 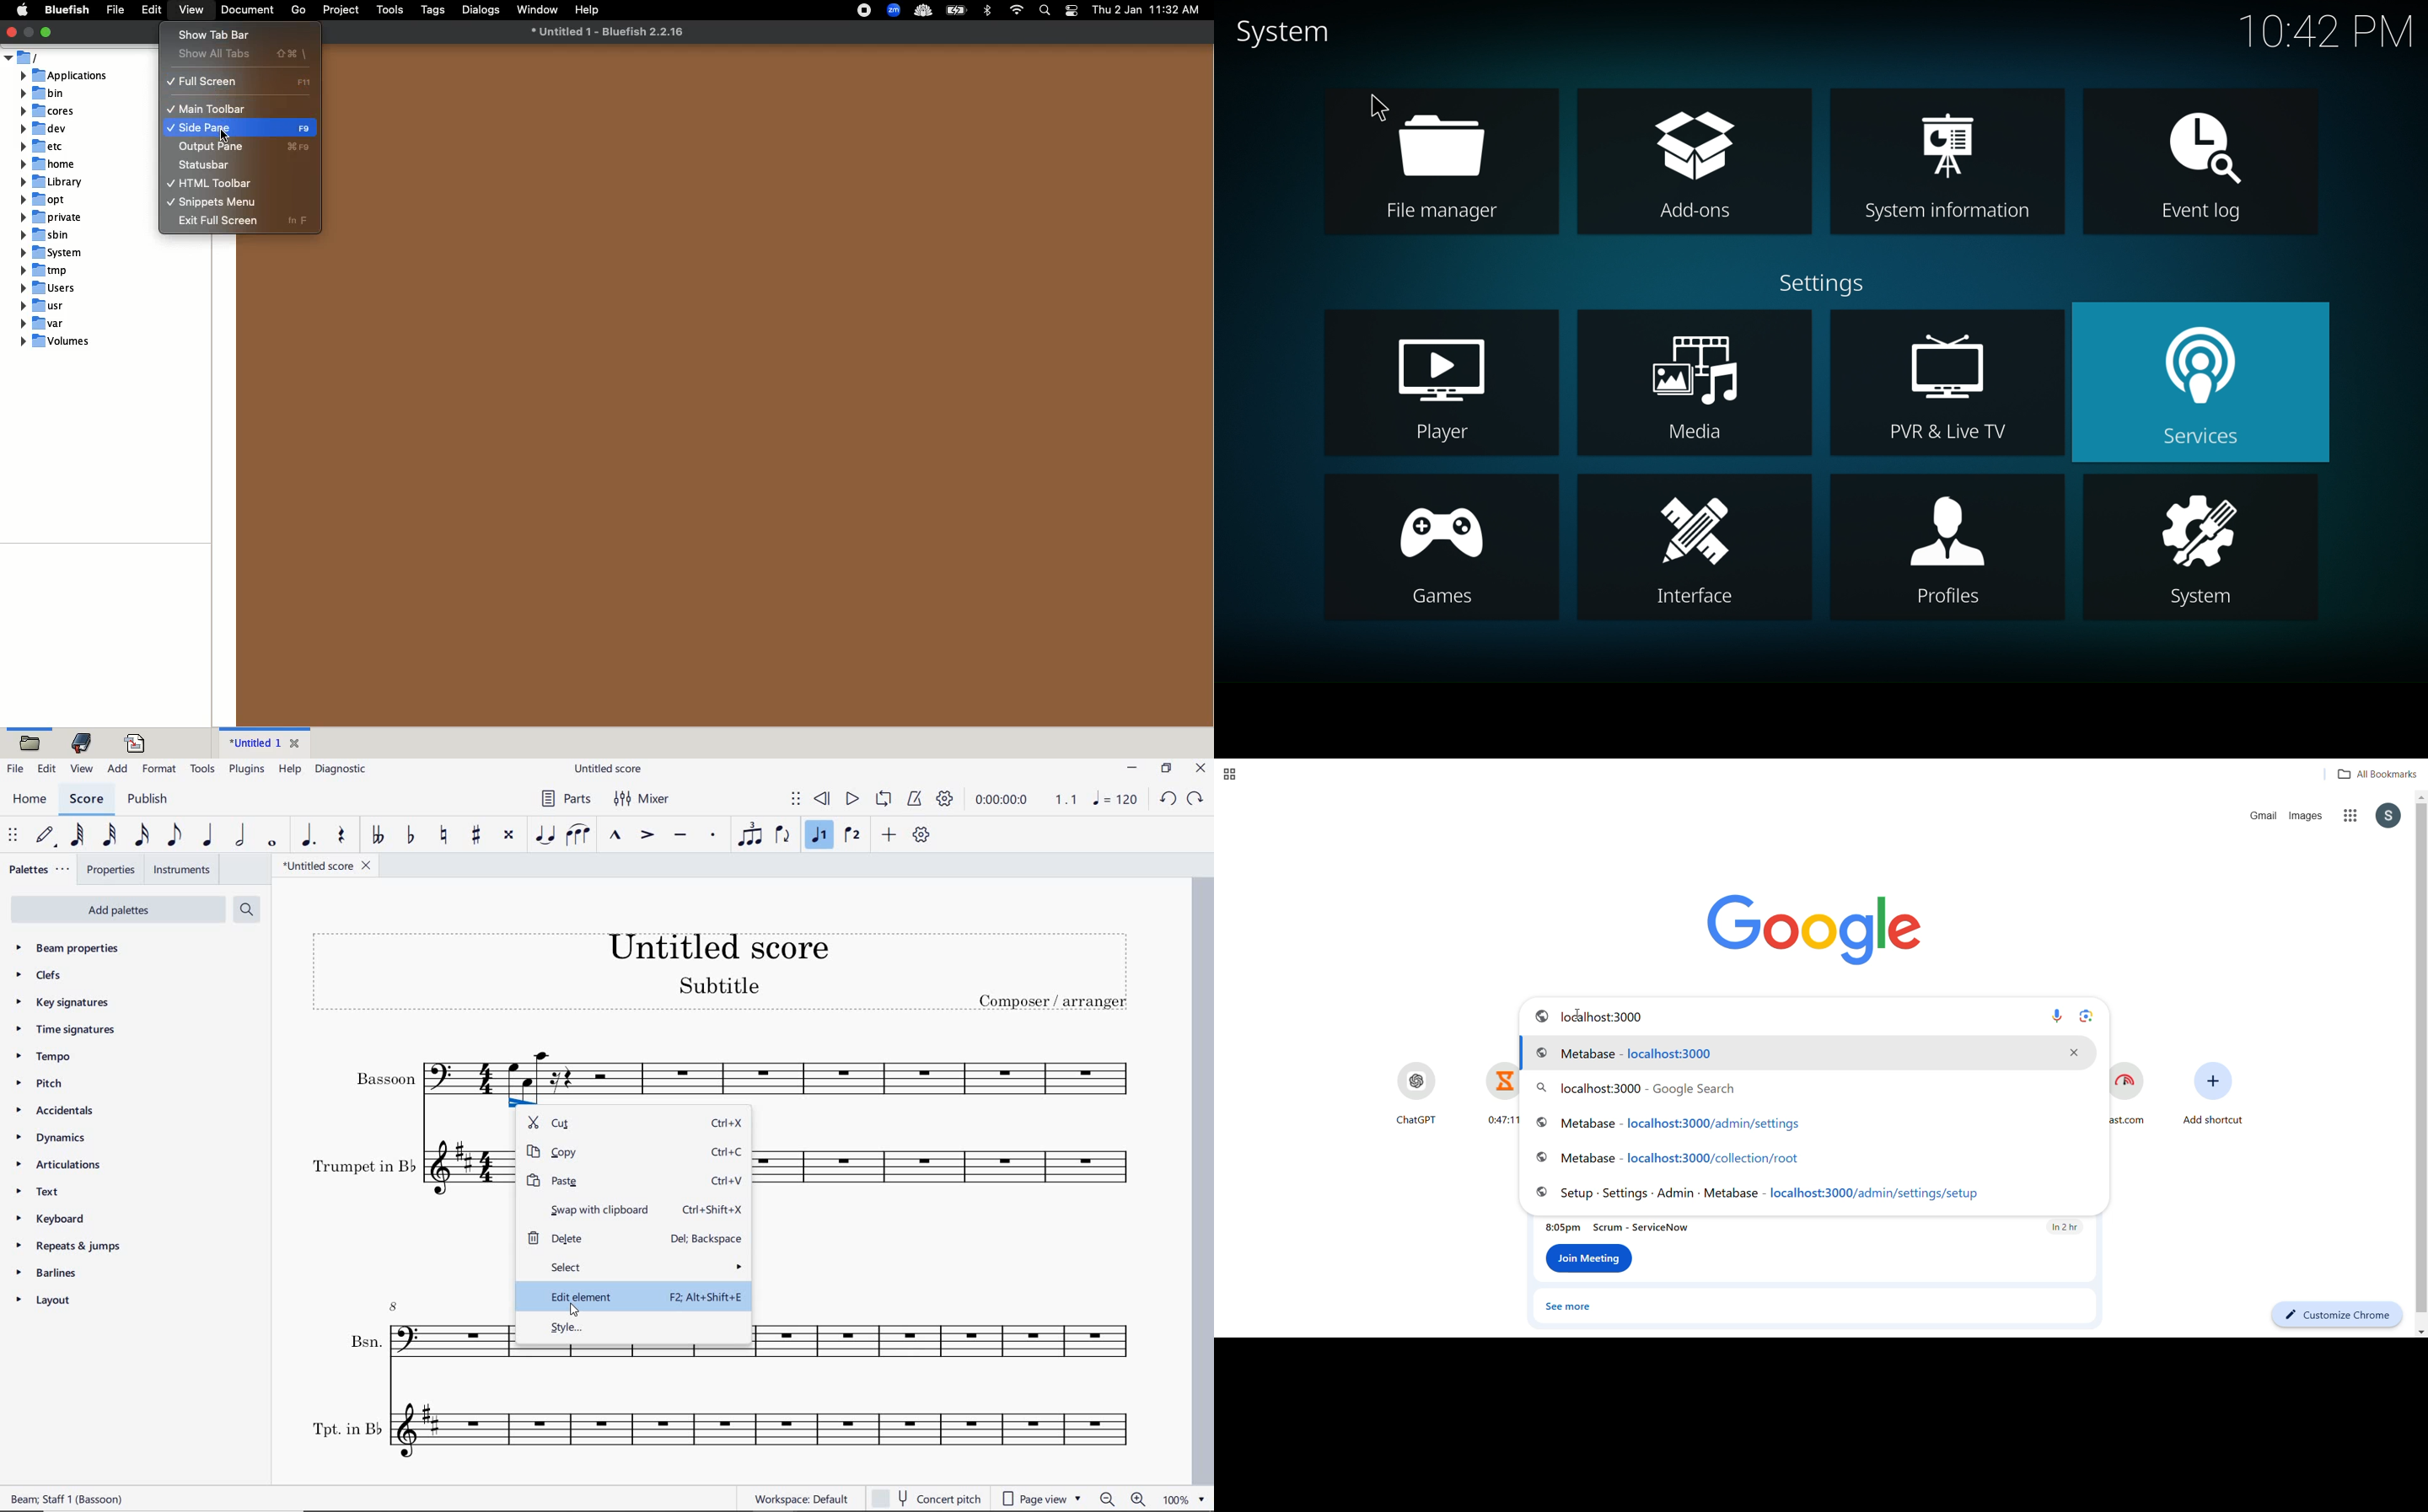 What do you see at coordinates (796, 798) in the screenshot?
I see `select to move` at bounding box center [796, 798].